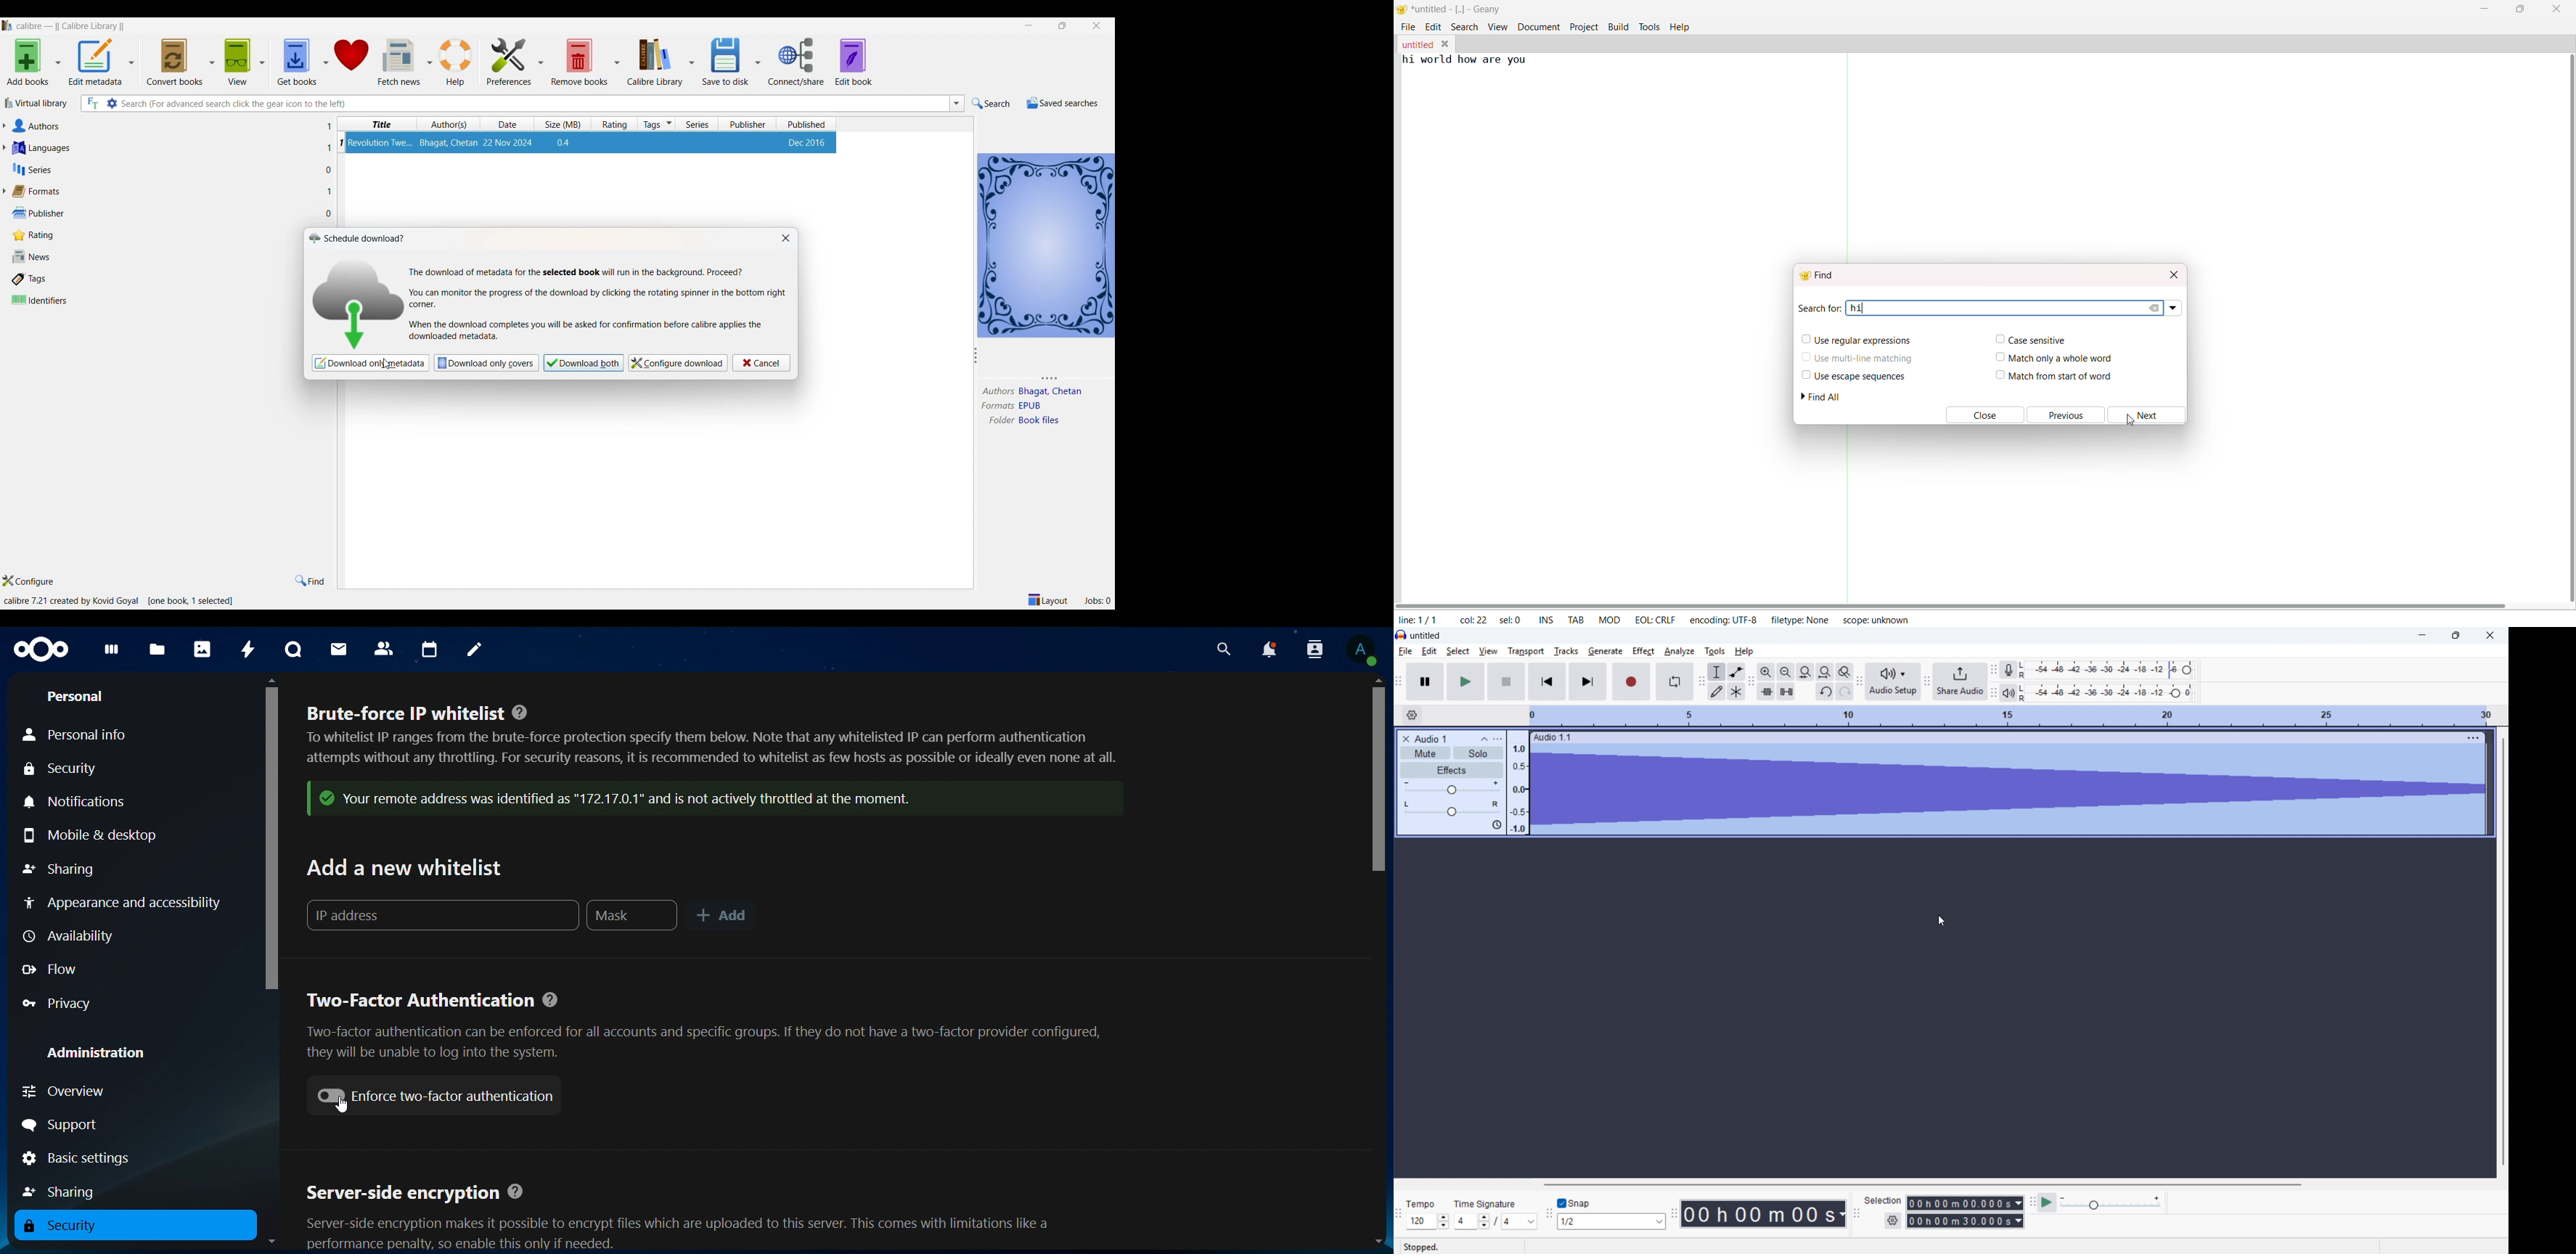 This screenshot has height=1260, width=2576. What do you see at coordinates (698, 800) in the screenshot?
I see `icon` at bounding box center [698, 800].